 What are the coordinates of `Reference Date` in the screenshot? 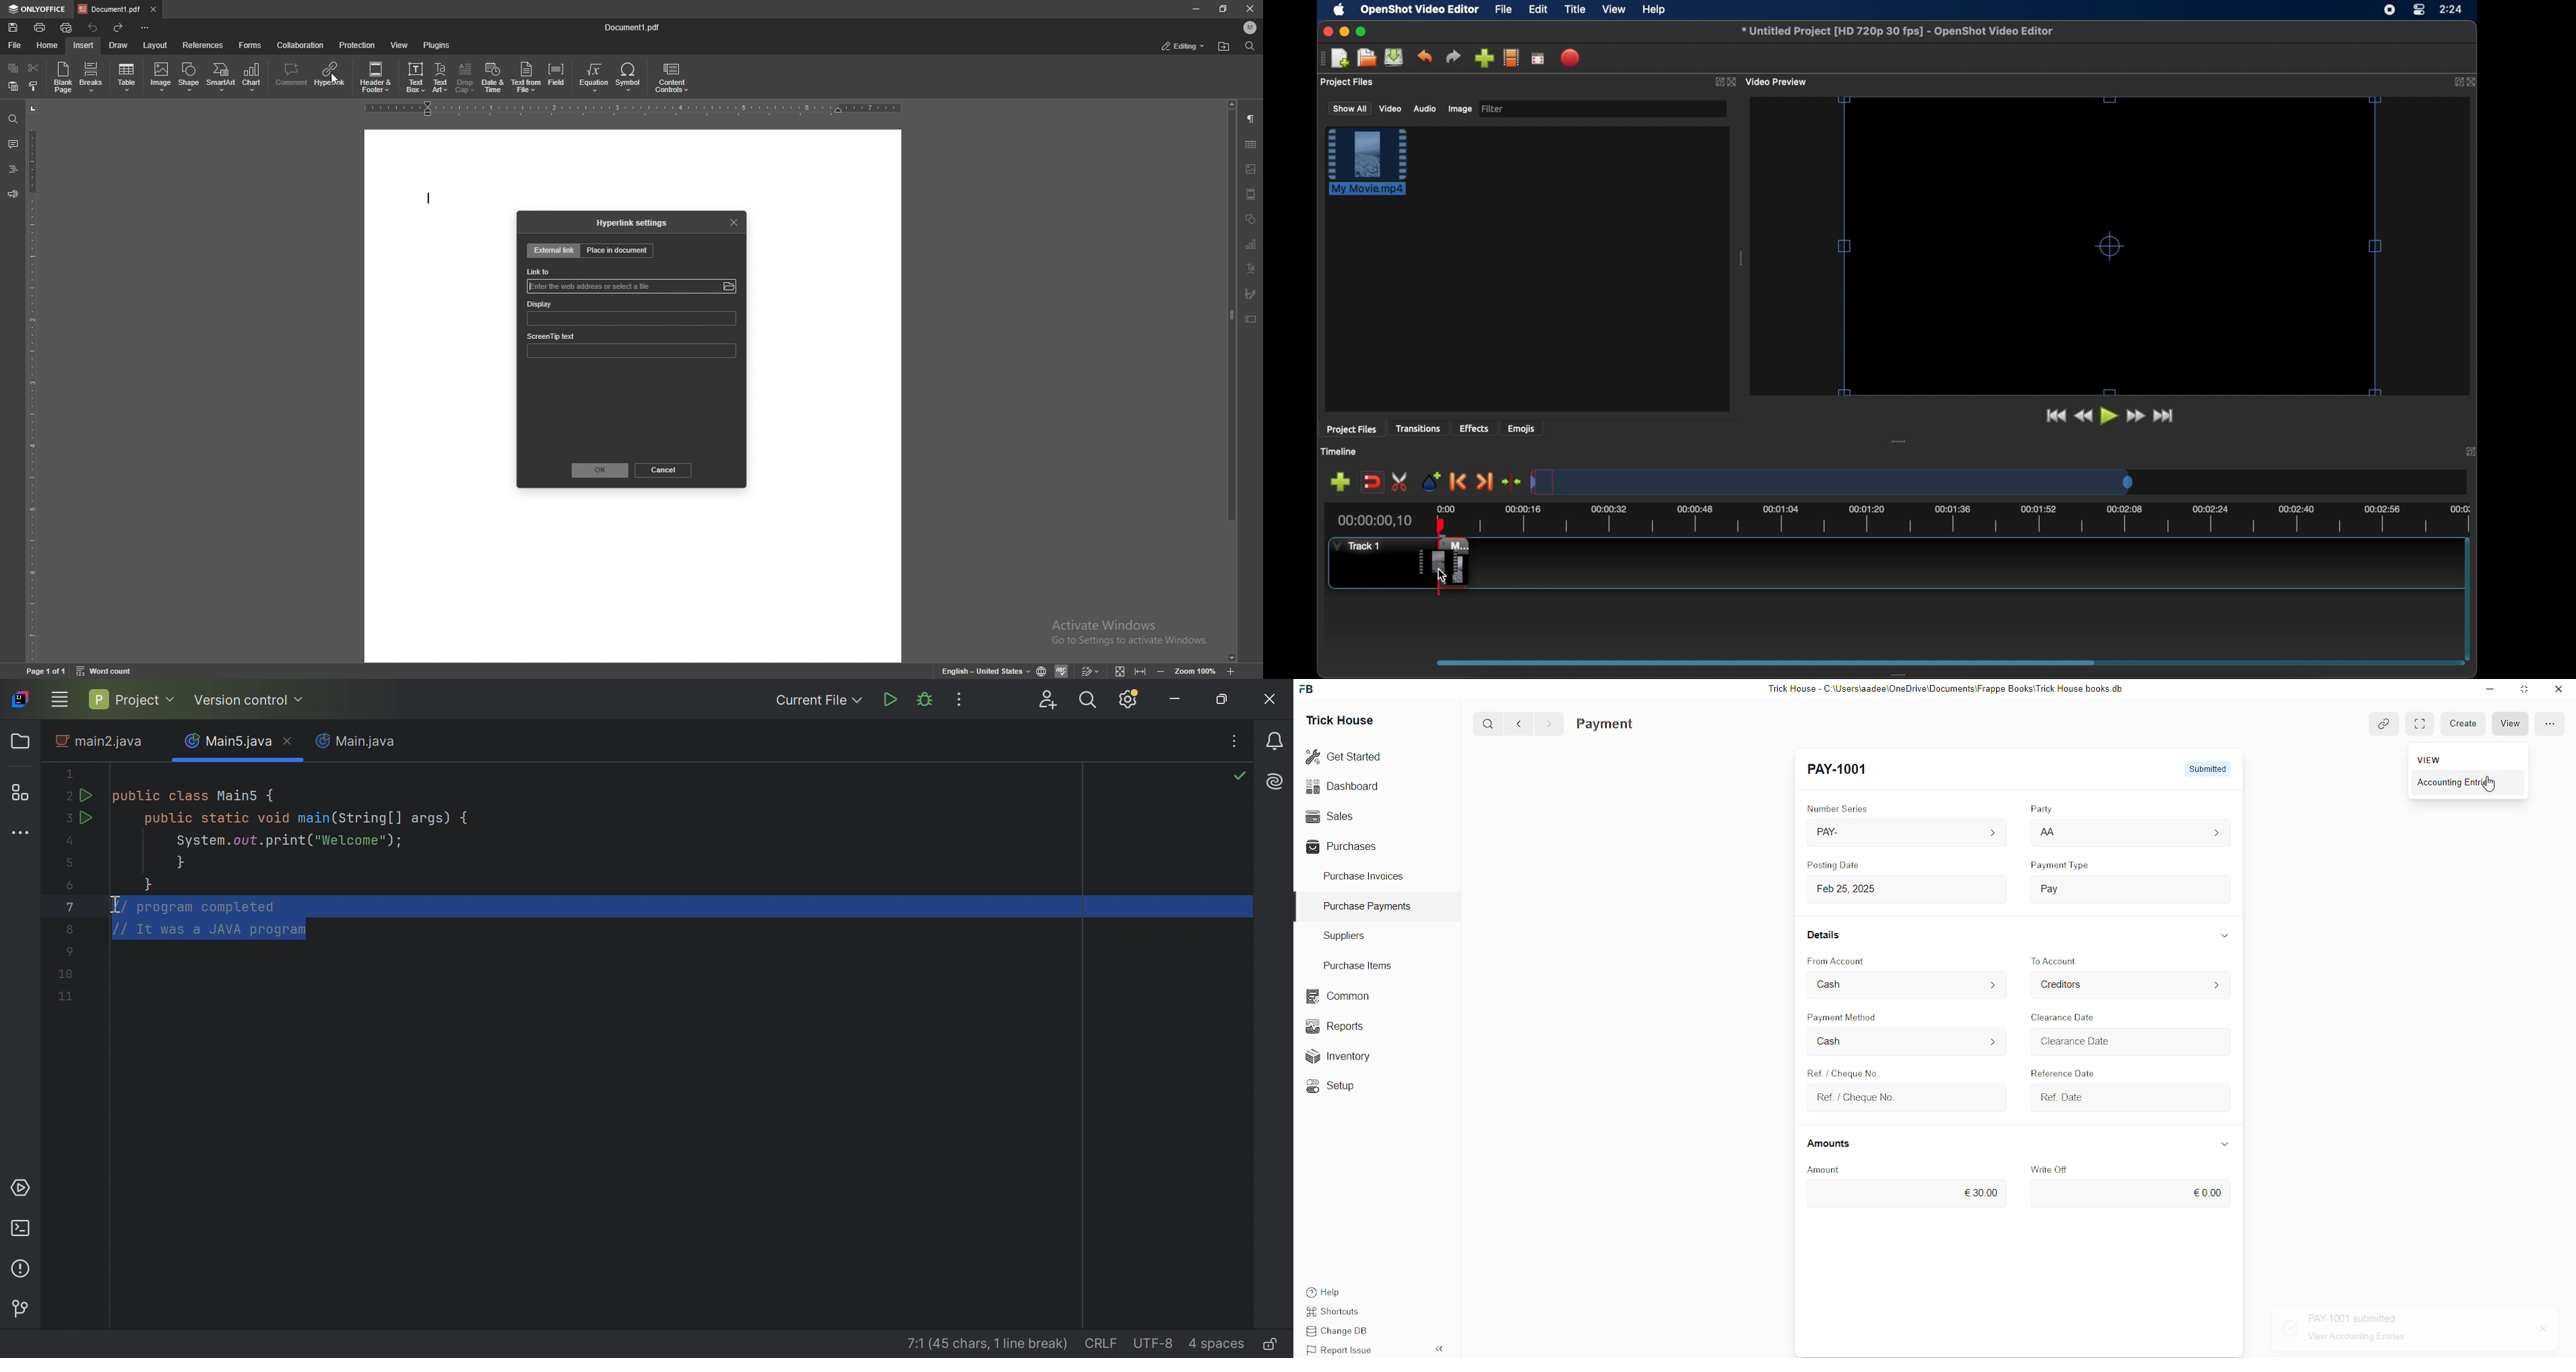 It's located at (2061, 1071).